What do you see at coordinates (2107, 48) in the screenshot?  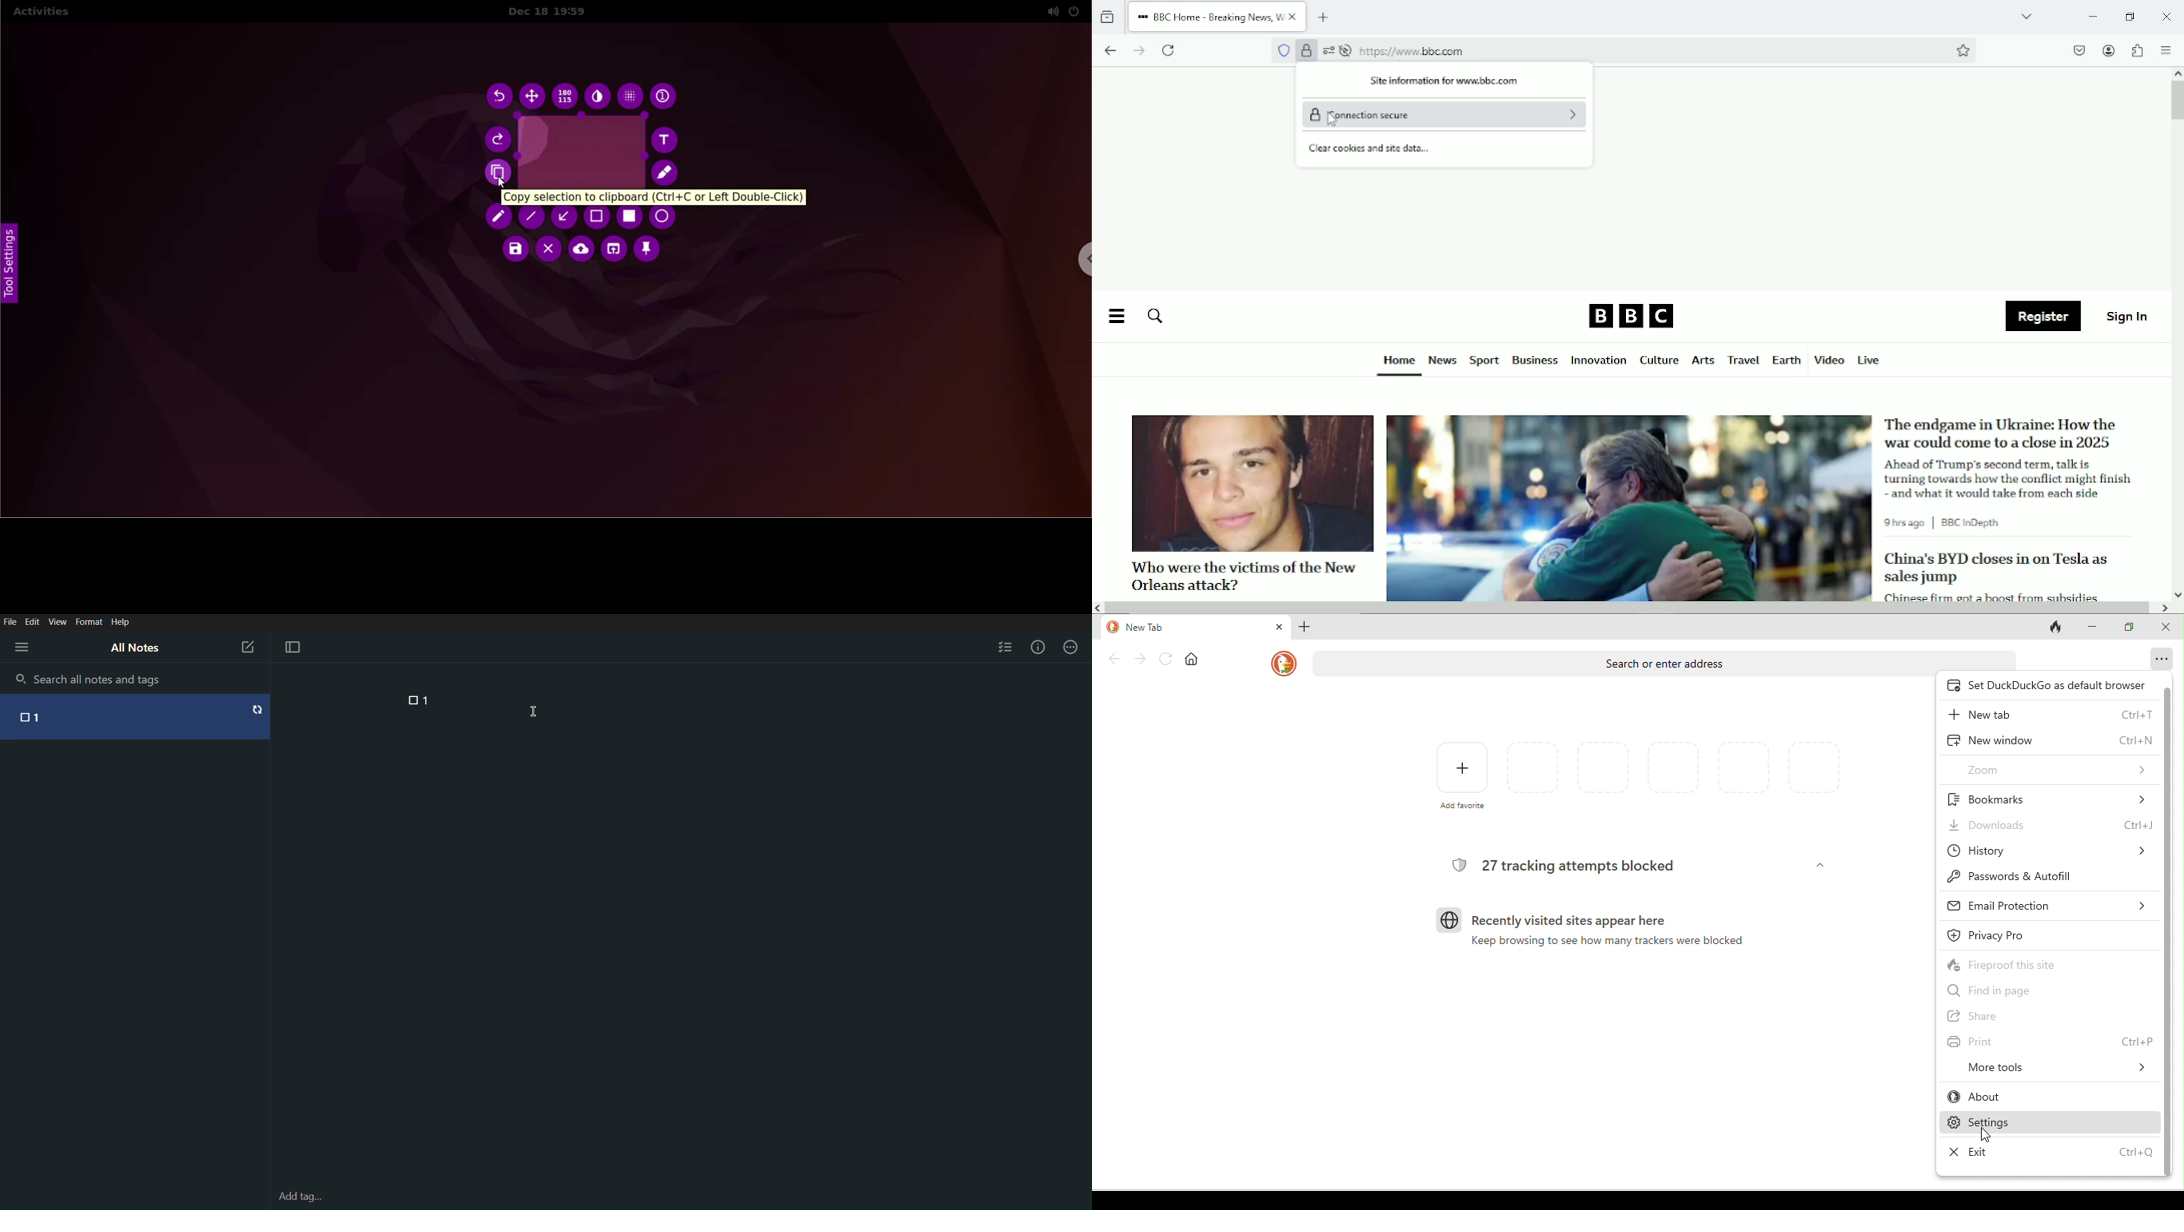 I see `Accounts` at bounding box center [2107, 48].